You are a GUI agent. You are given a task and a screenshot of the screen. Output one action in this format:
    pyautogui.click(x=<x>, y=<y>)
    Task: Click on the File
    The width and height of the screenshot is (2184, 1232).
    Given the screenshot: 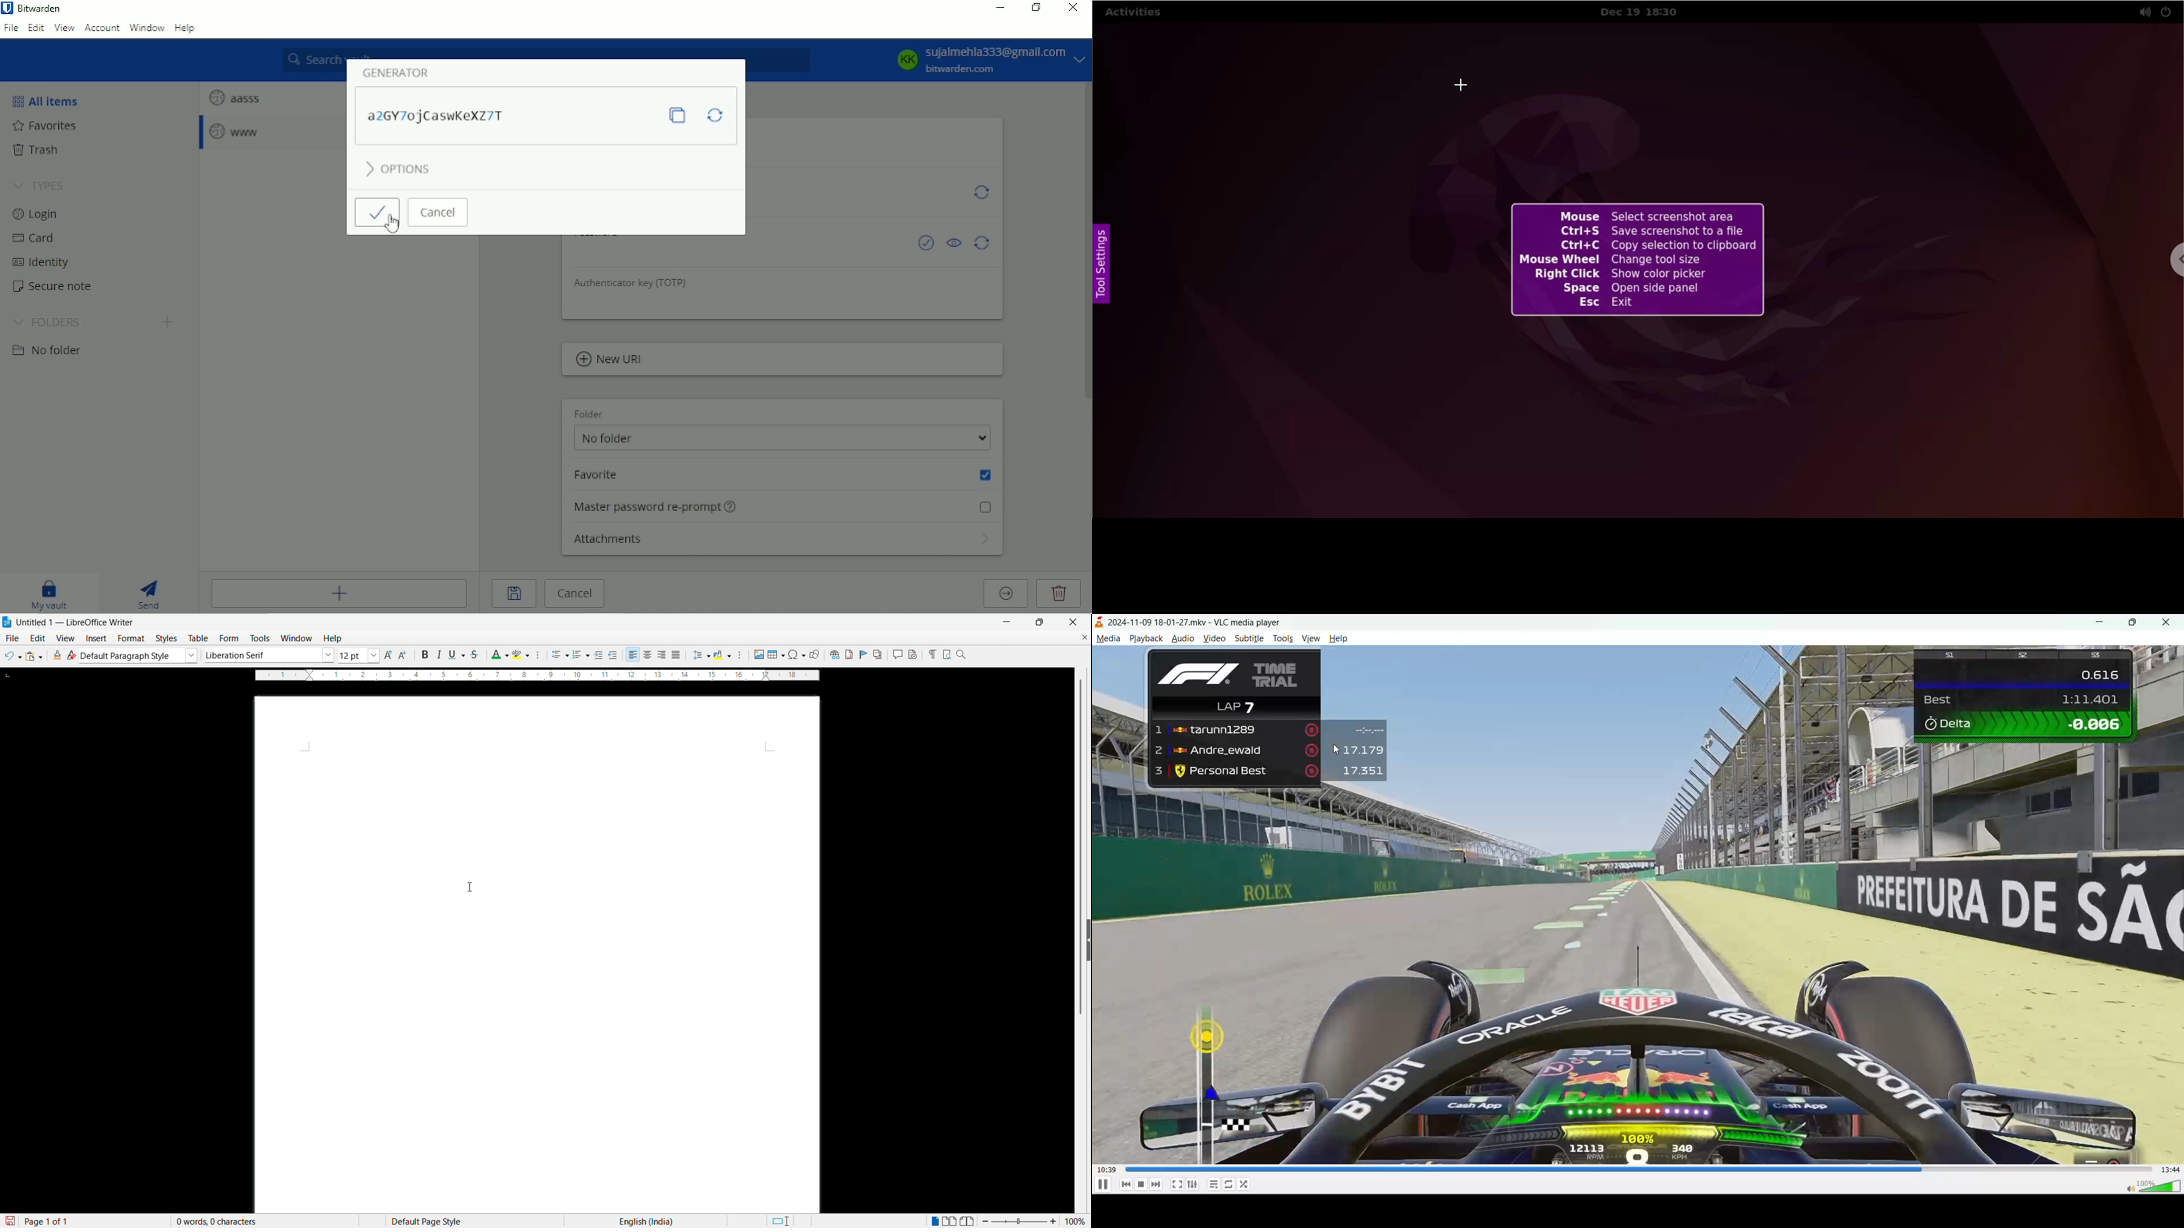 What is the action you would take?
    pyautogui.click(x=11, y=28)
    